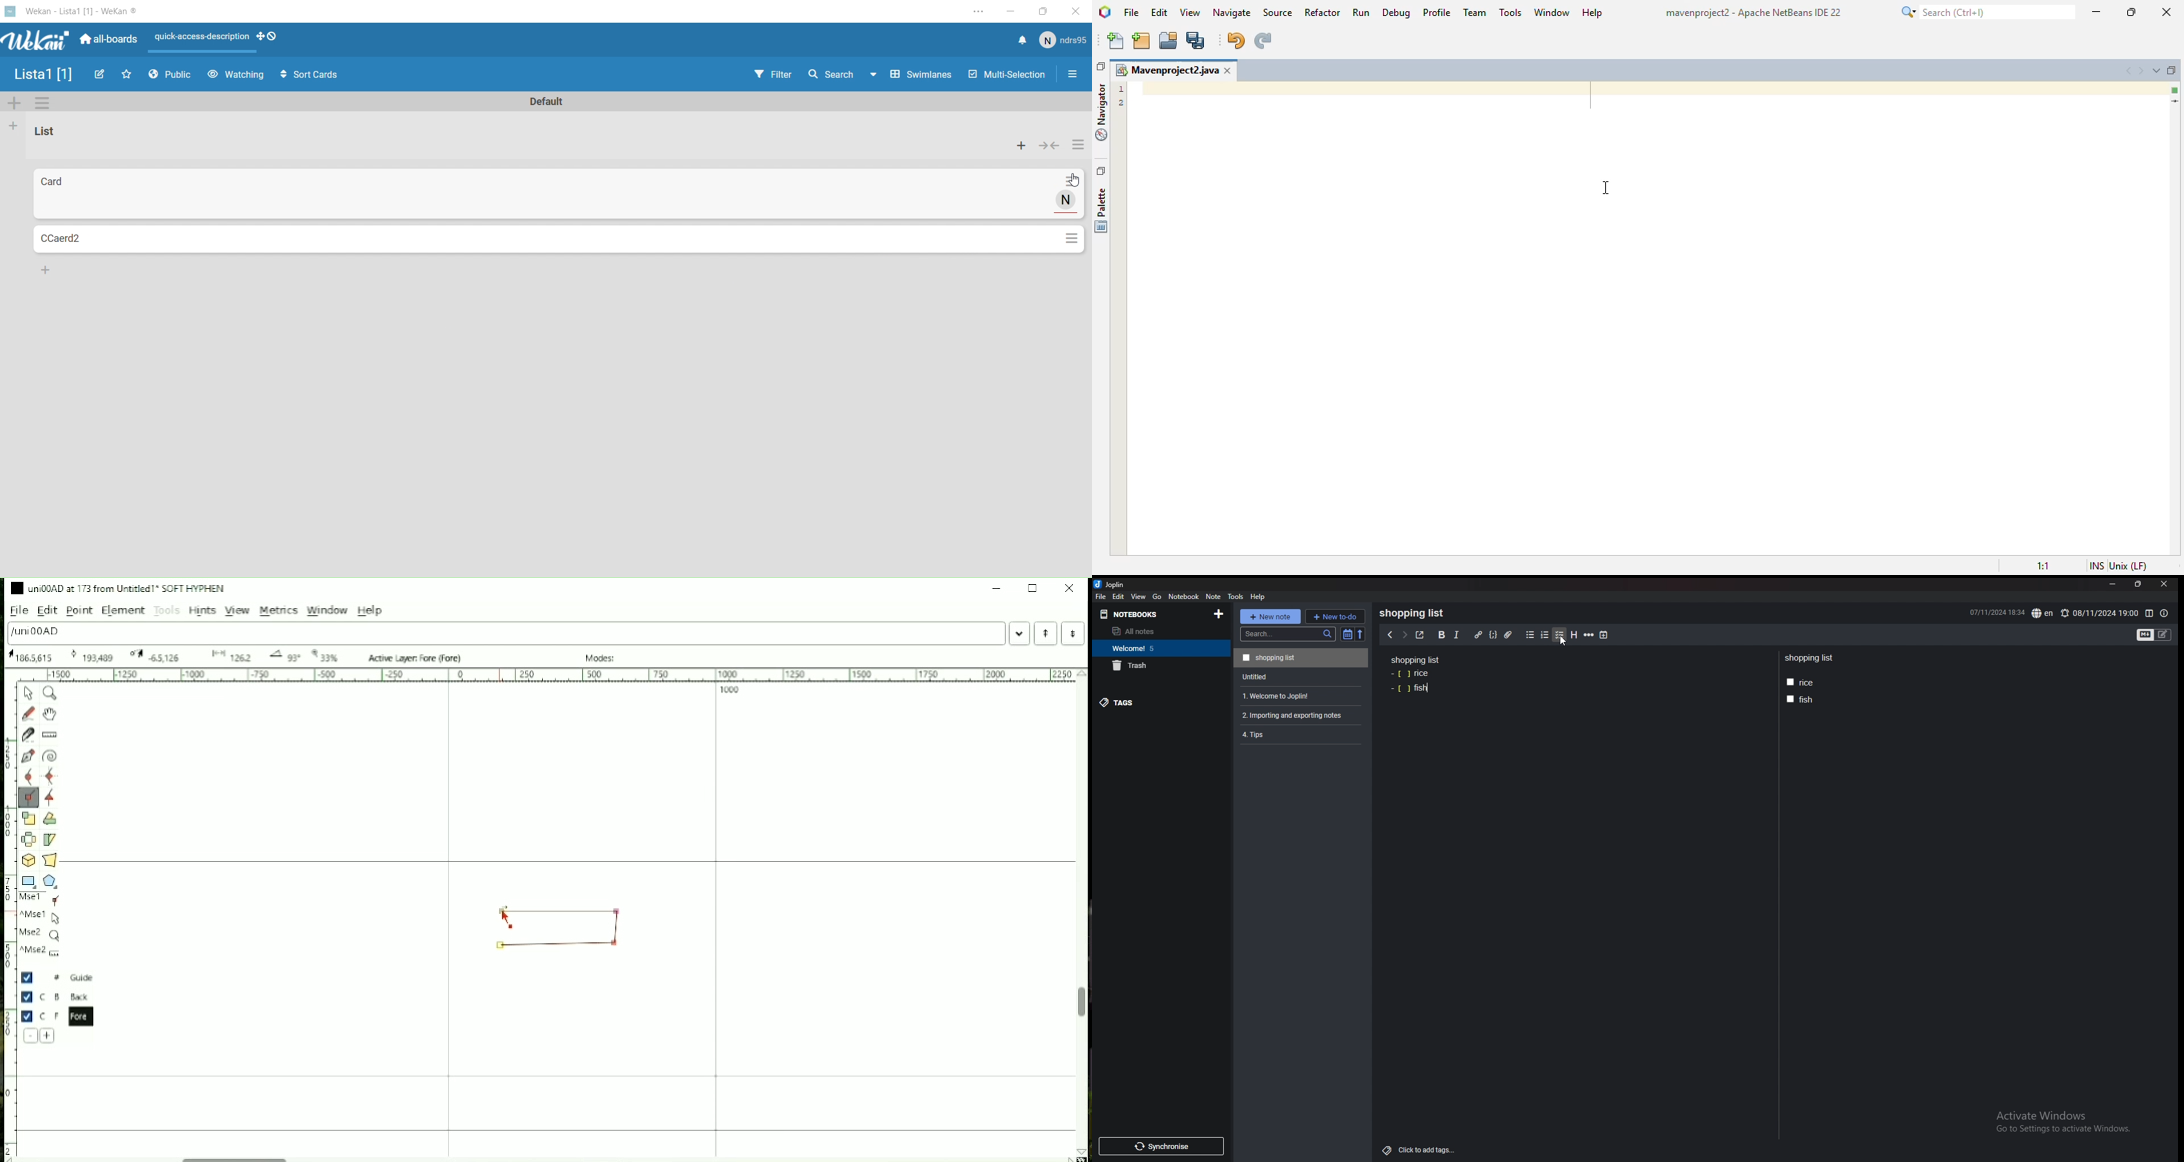 This screenshot has height=1176, width=2184. What do you see at coordinates (1560, 635) in the screenshot?
I see `checkbox` at bounding box center [1560, 635].